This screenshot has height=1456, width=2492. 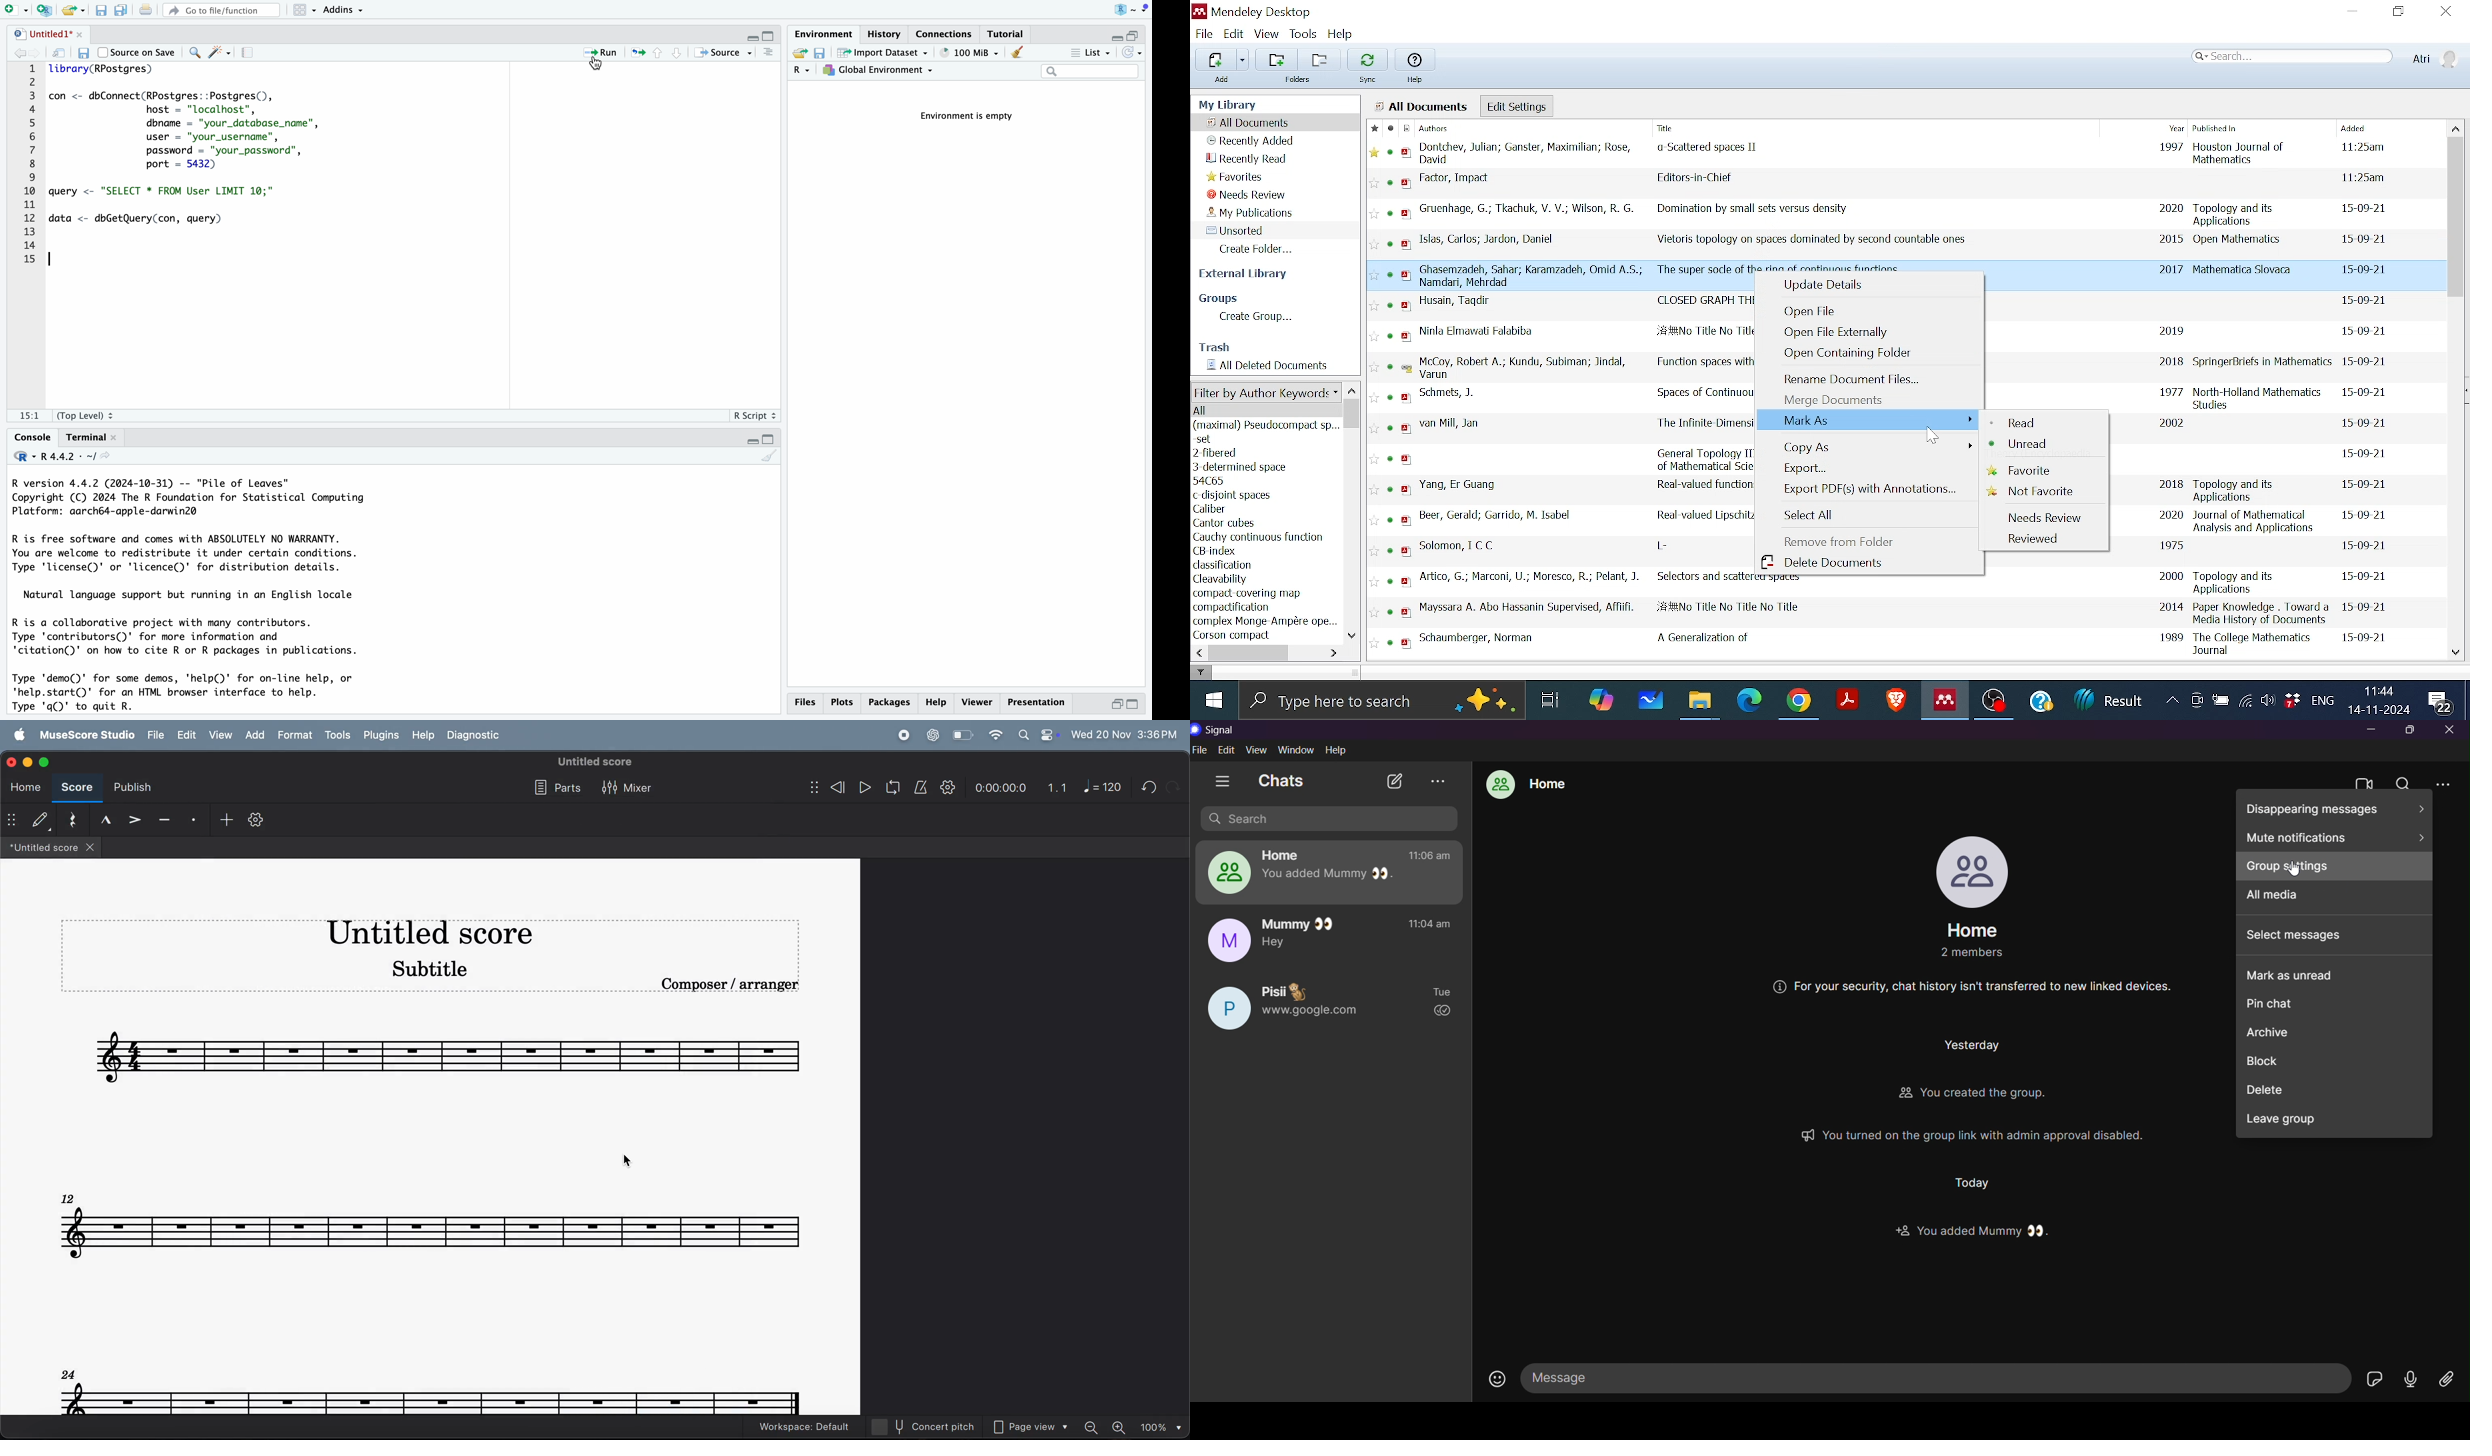 What do you see at coordinates (555, 788) in the screenshot?
I see `parts` at bounding box center [555, 788].